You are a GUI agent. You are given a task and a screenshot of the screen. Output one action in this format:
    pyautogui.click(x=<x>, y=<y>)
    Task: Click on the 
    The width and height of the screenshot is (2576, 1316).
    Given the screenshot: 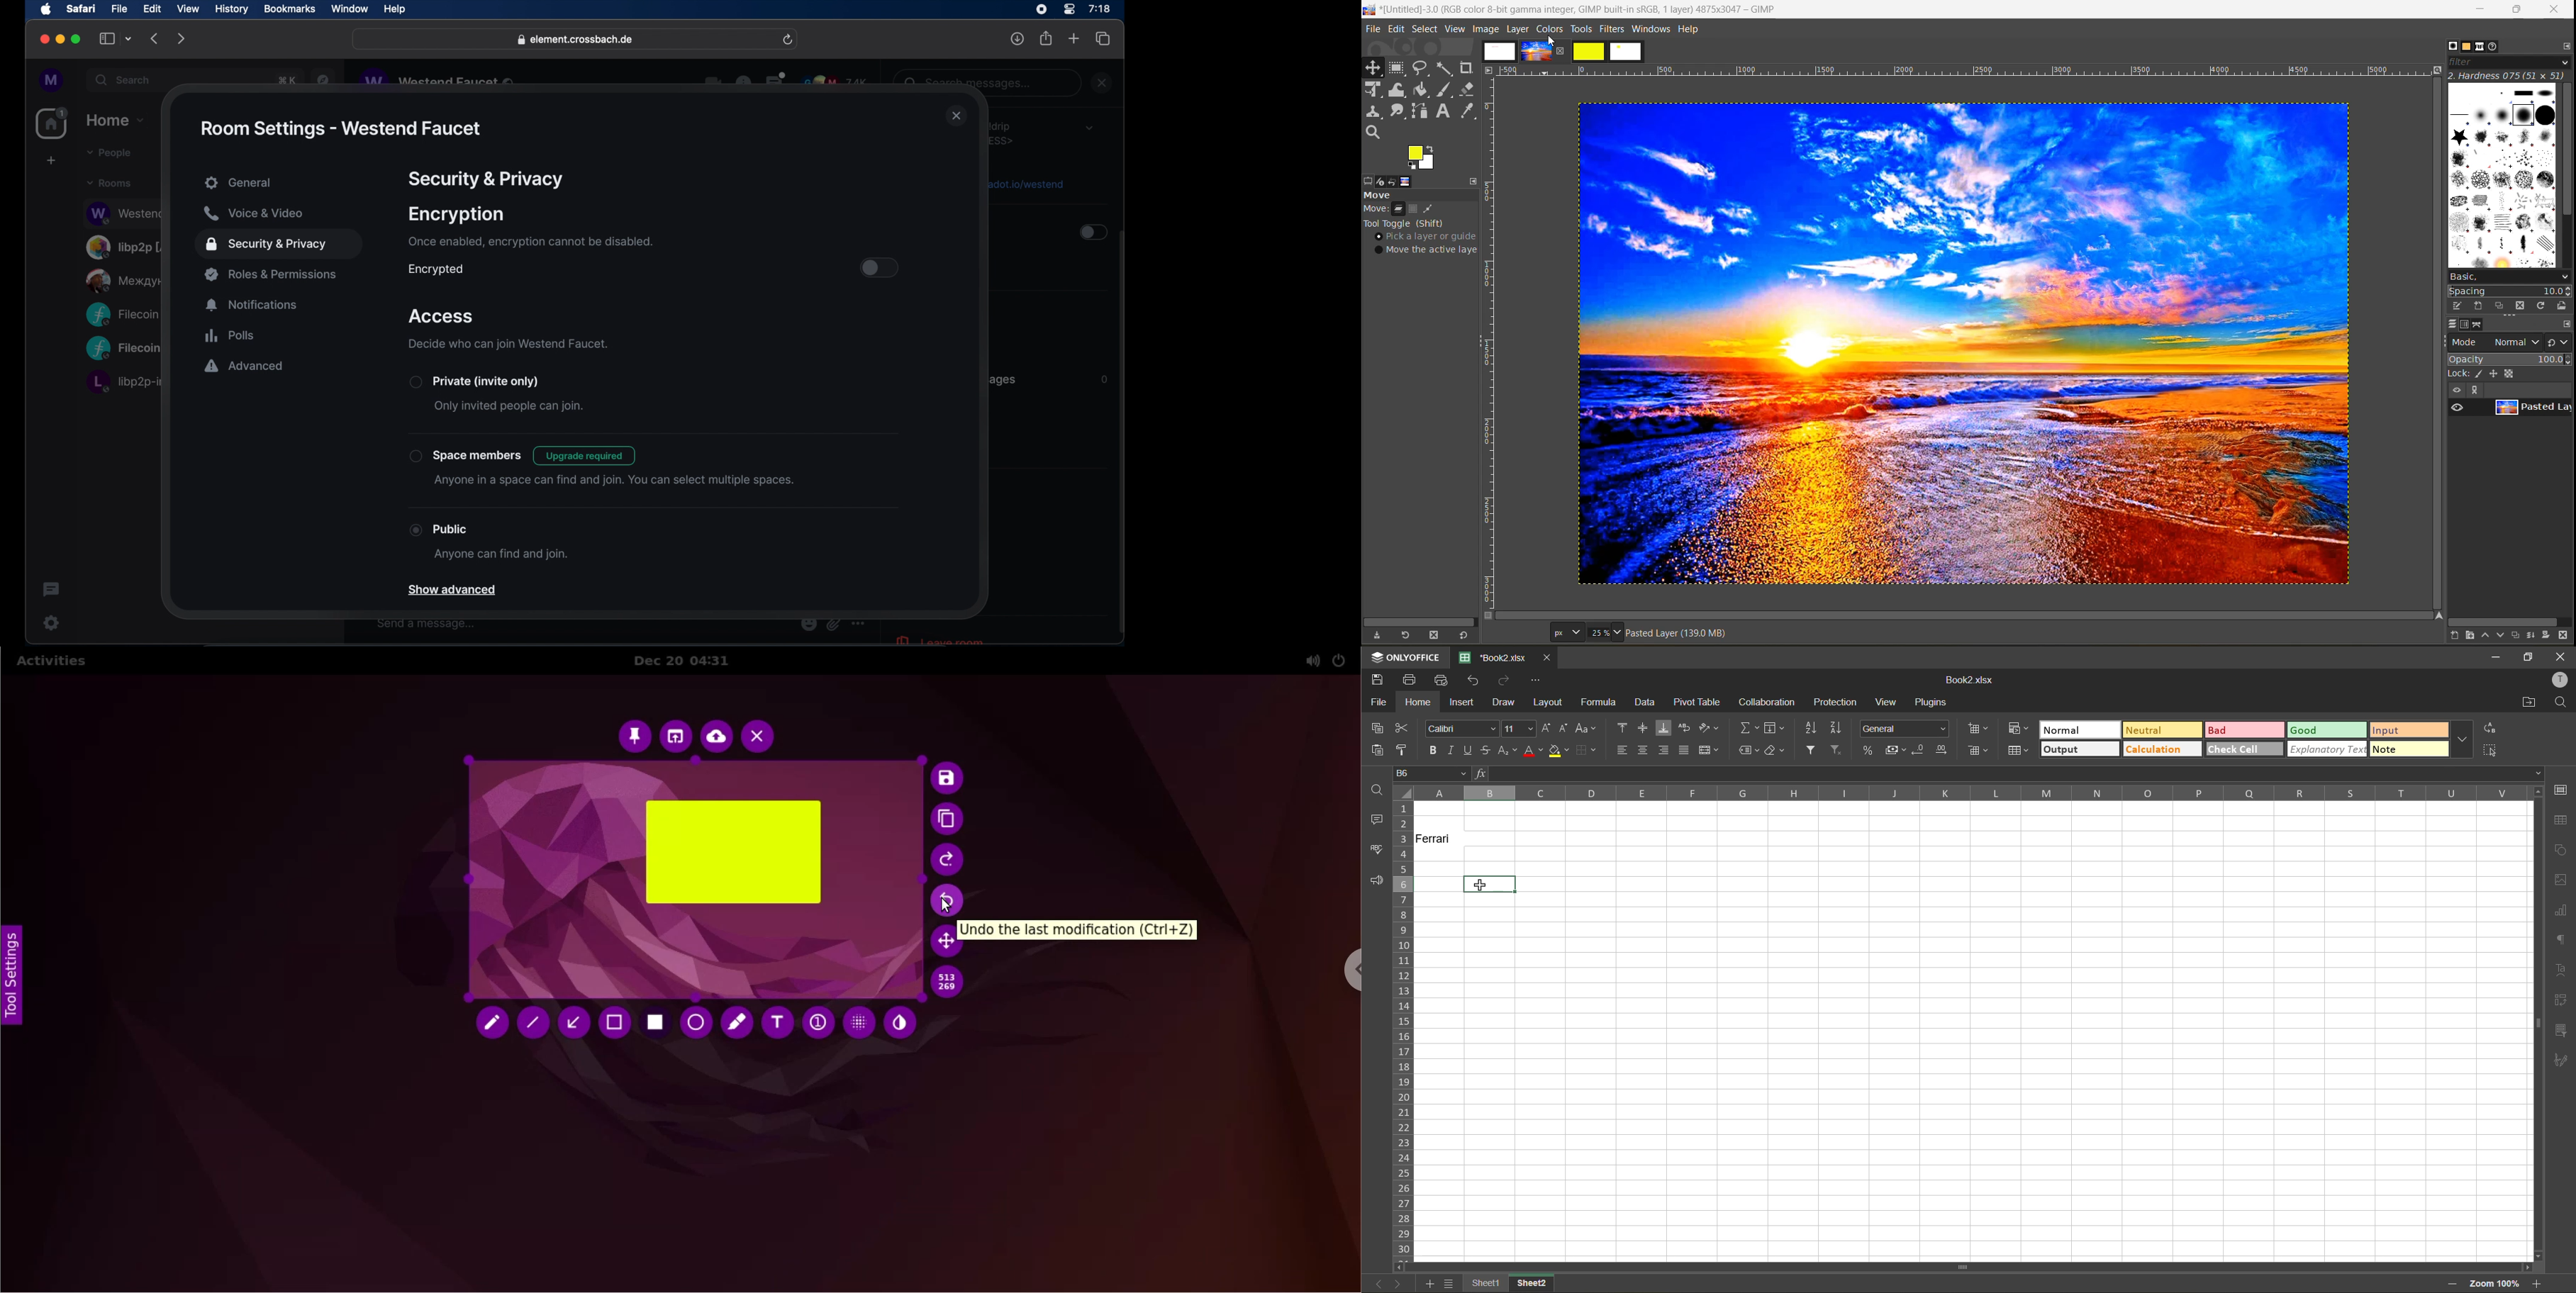 What is the action you would take?
    pyautogui.click(x=1104, y=380)
    